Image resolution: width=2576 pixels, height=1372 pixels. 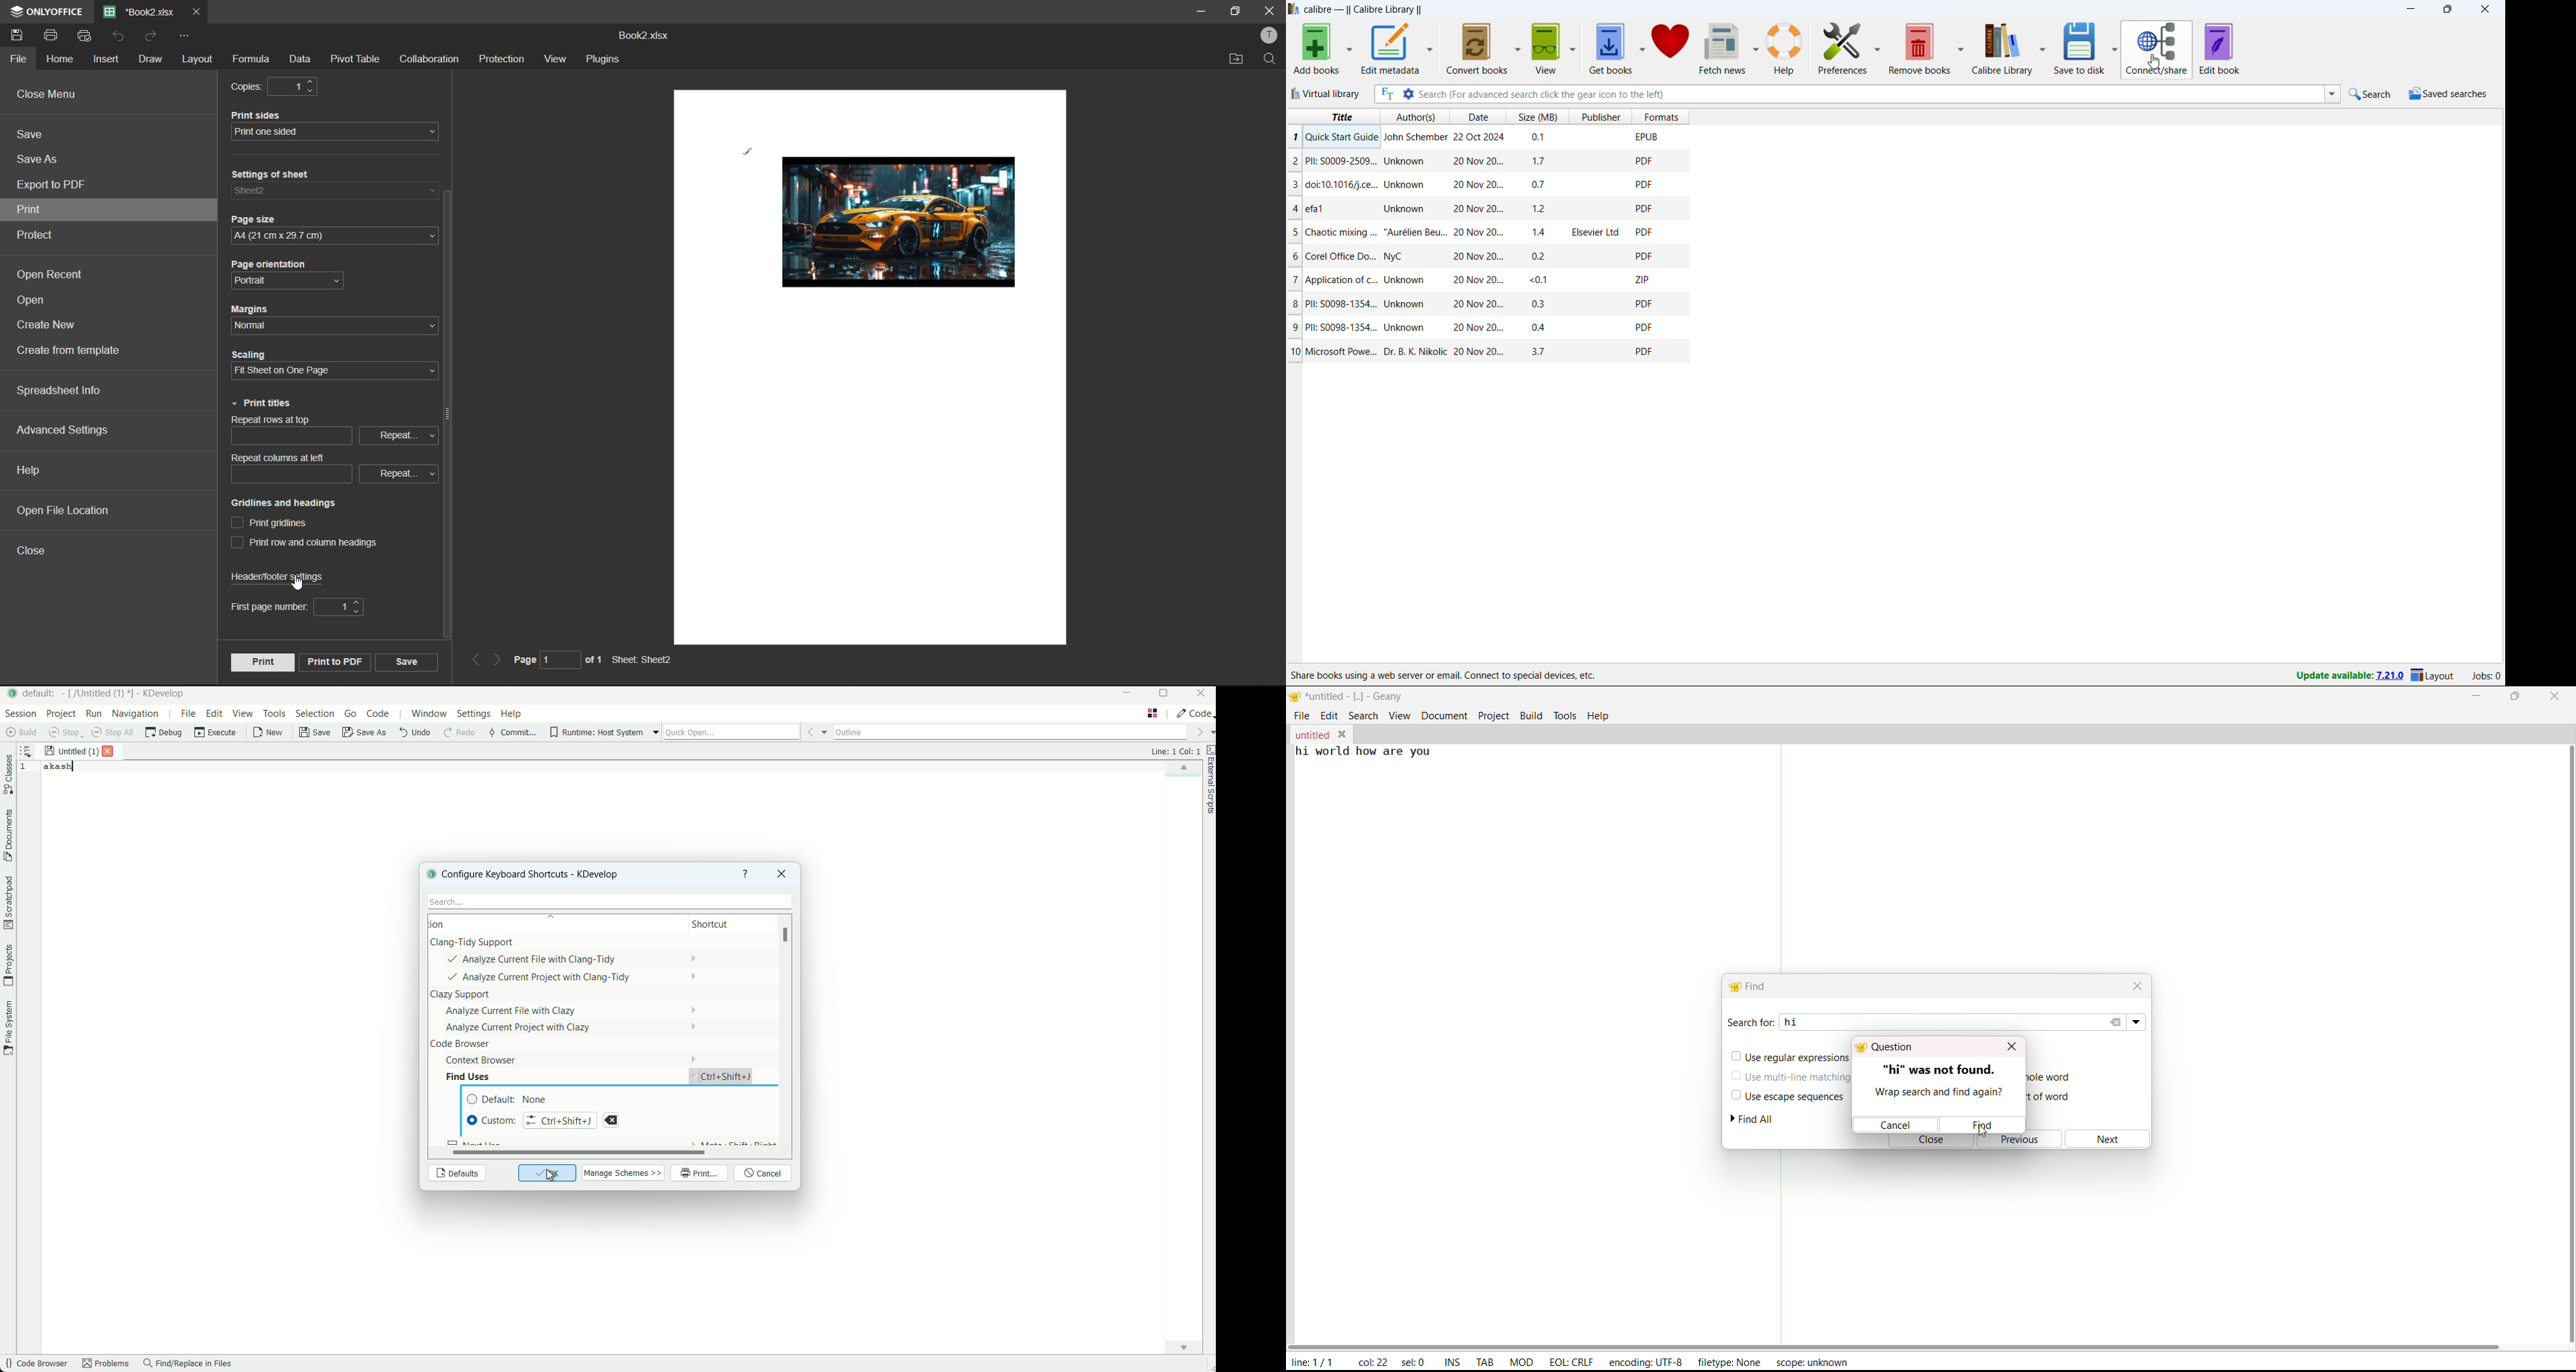 I want to click on actions, so click(x=559, y=1002).